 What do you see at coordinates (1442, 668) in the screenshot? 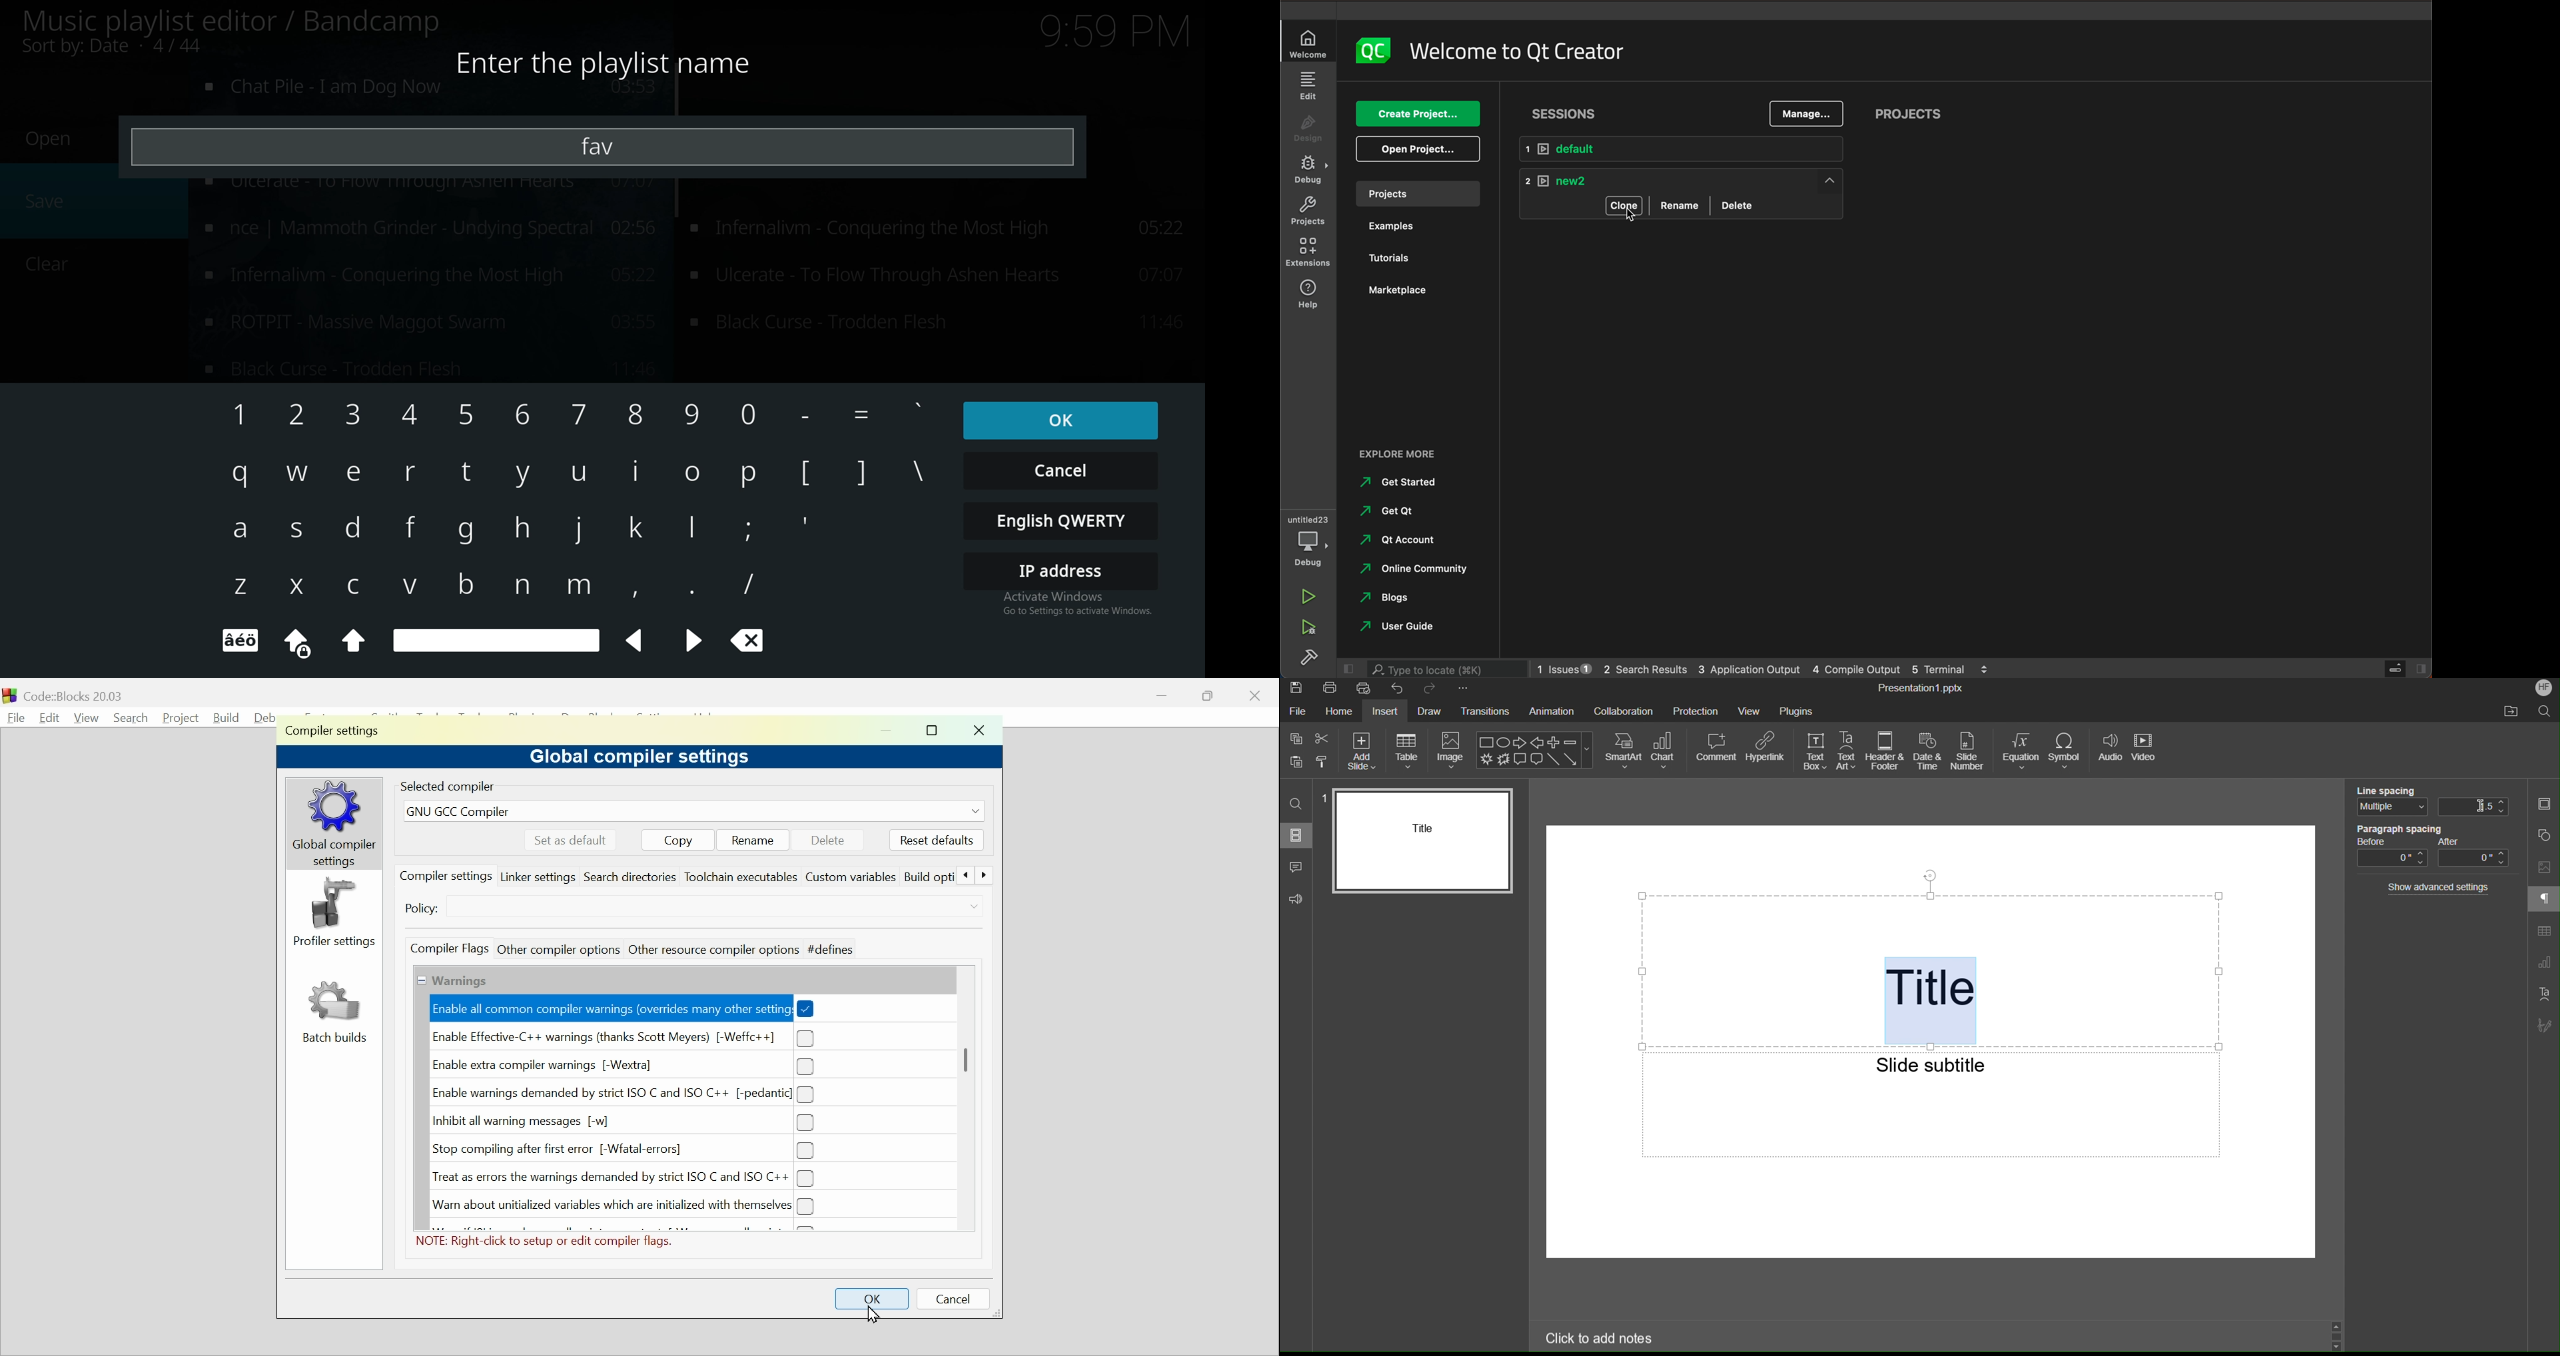
I see `search` at bounding box center [1442, 668].